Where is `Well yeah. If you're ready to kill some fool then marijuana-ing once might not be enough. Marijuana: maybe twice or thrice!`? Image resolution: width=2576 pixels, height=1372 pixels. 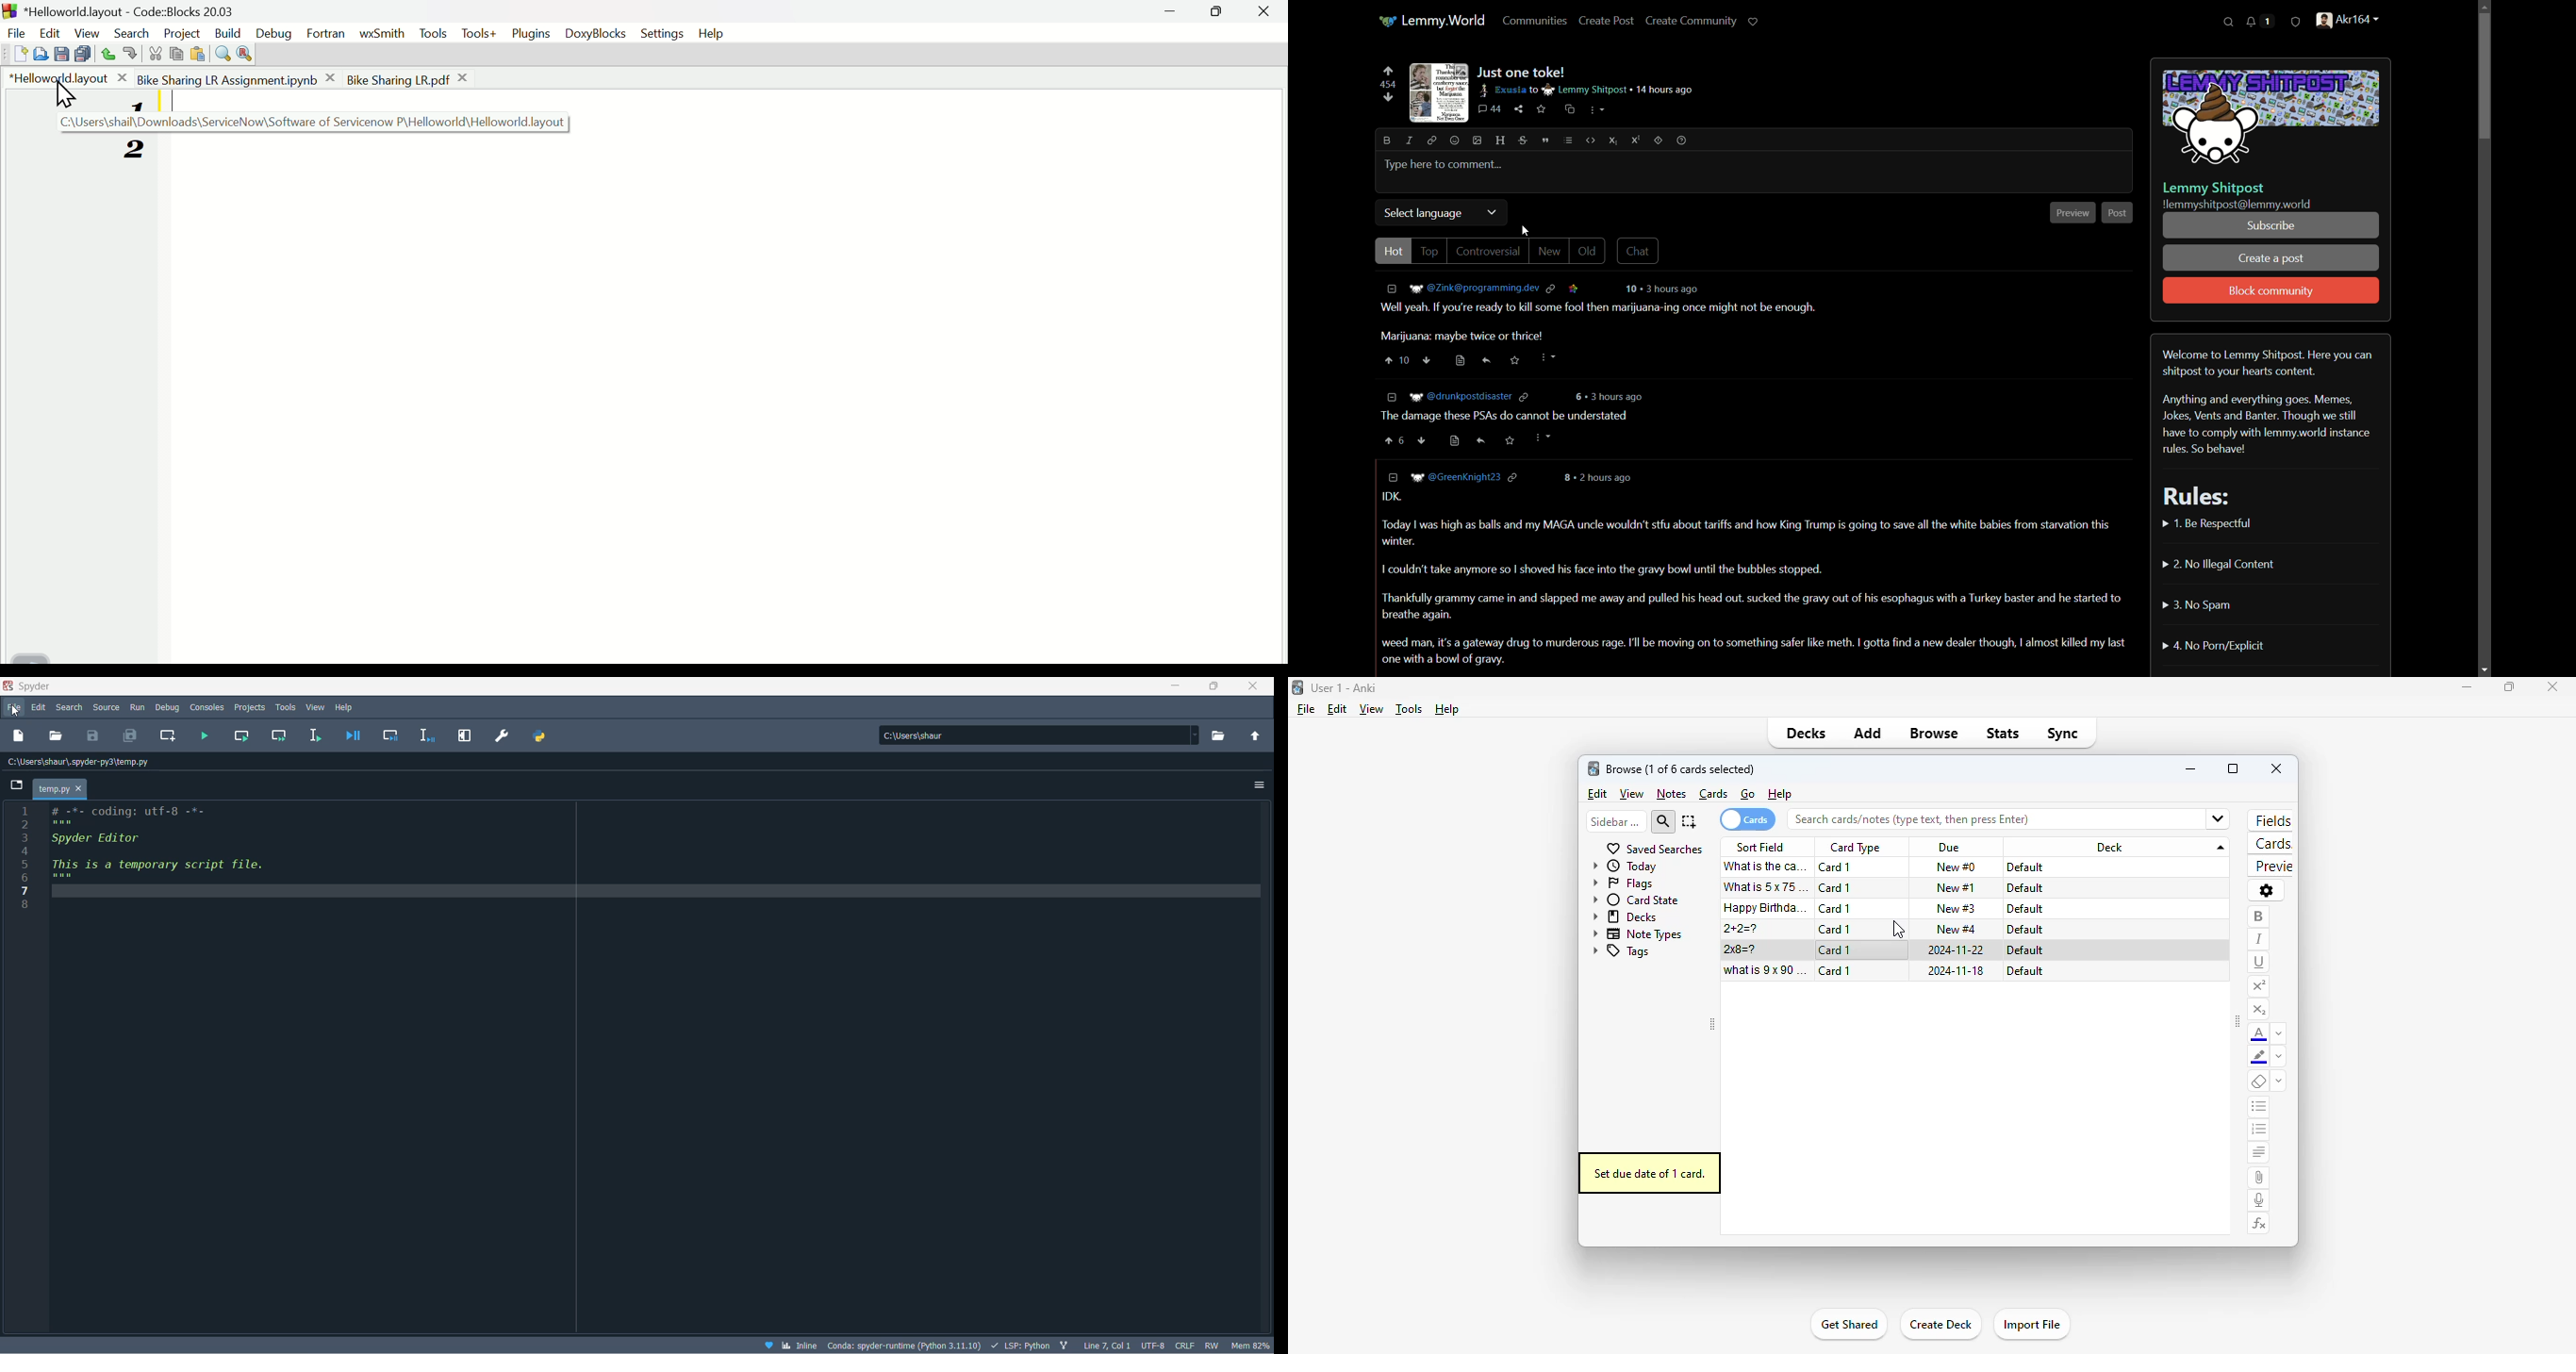
Well yeah. If you're ready to kill some fool then marijuana-ing once might not be enough. Marijuana: maybe twice or thrice! is located at coordinates (1591, 322).